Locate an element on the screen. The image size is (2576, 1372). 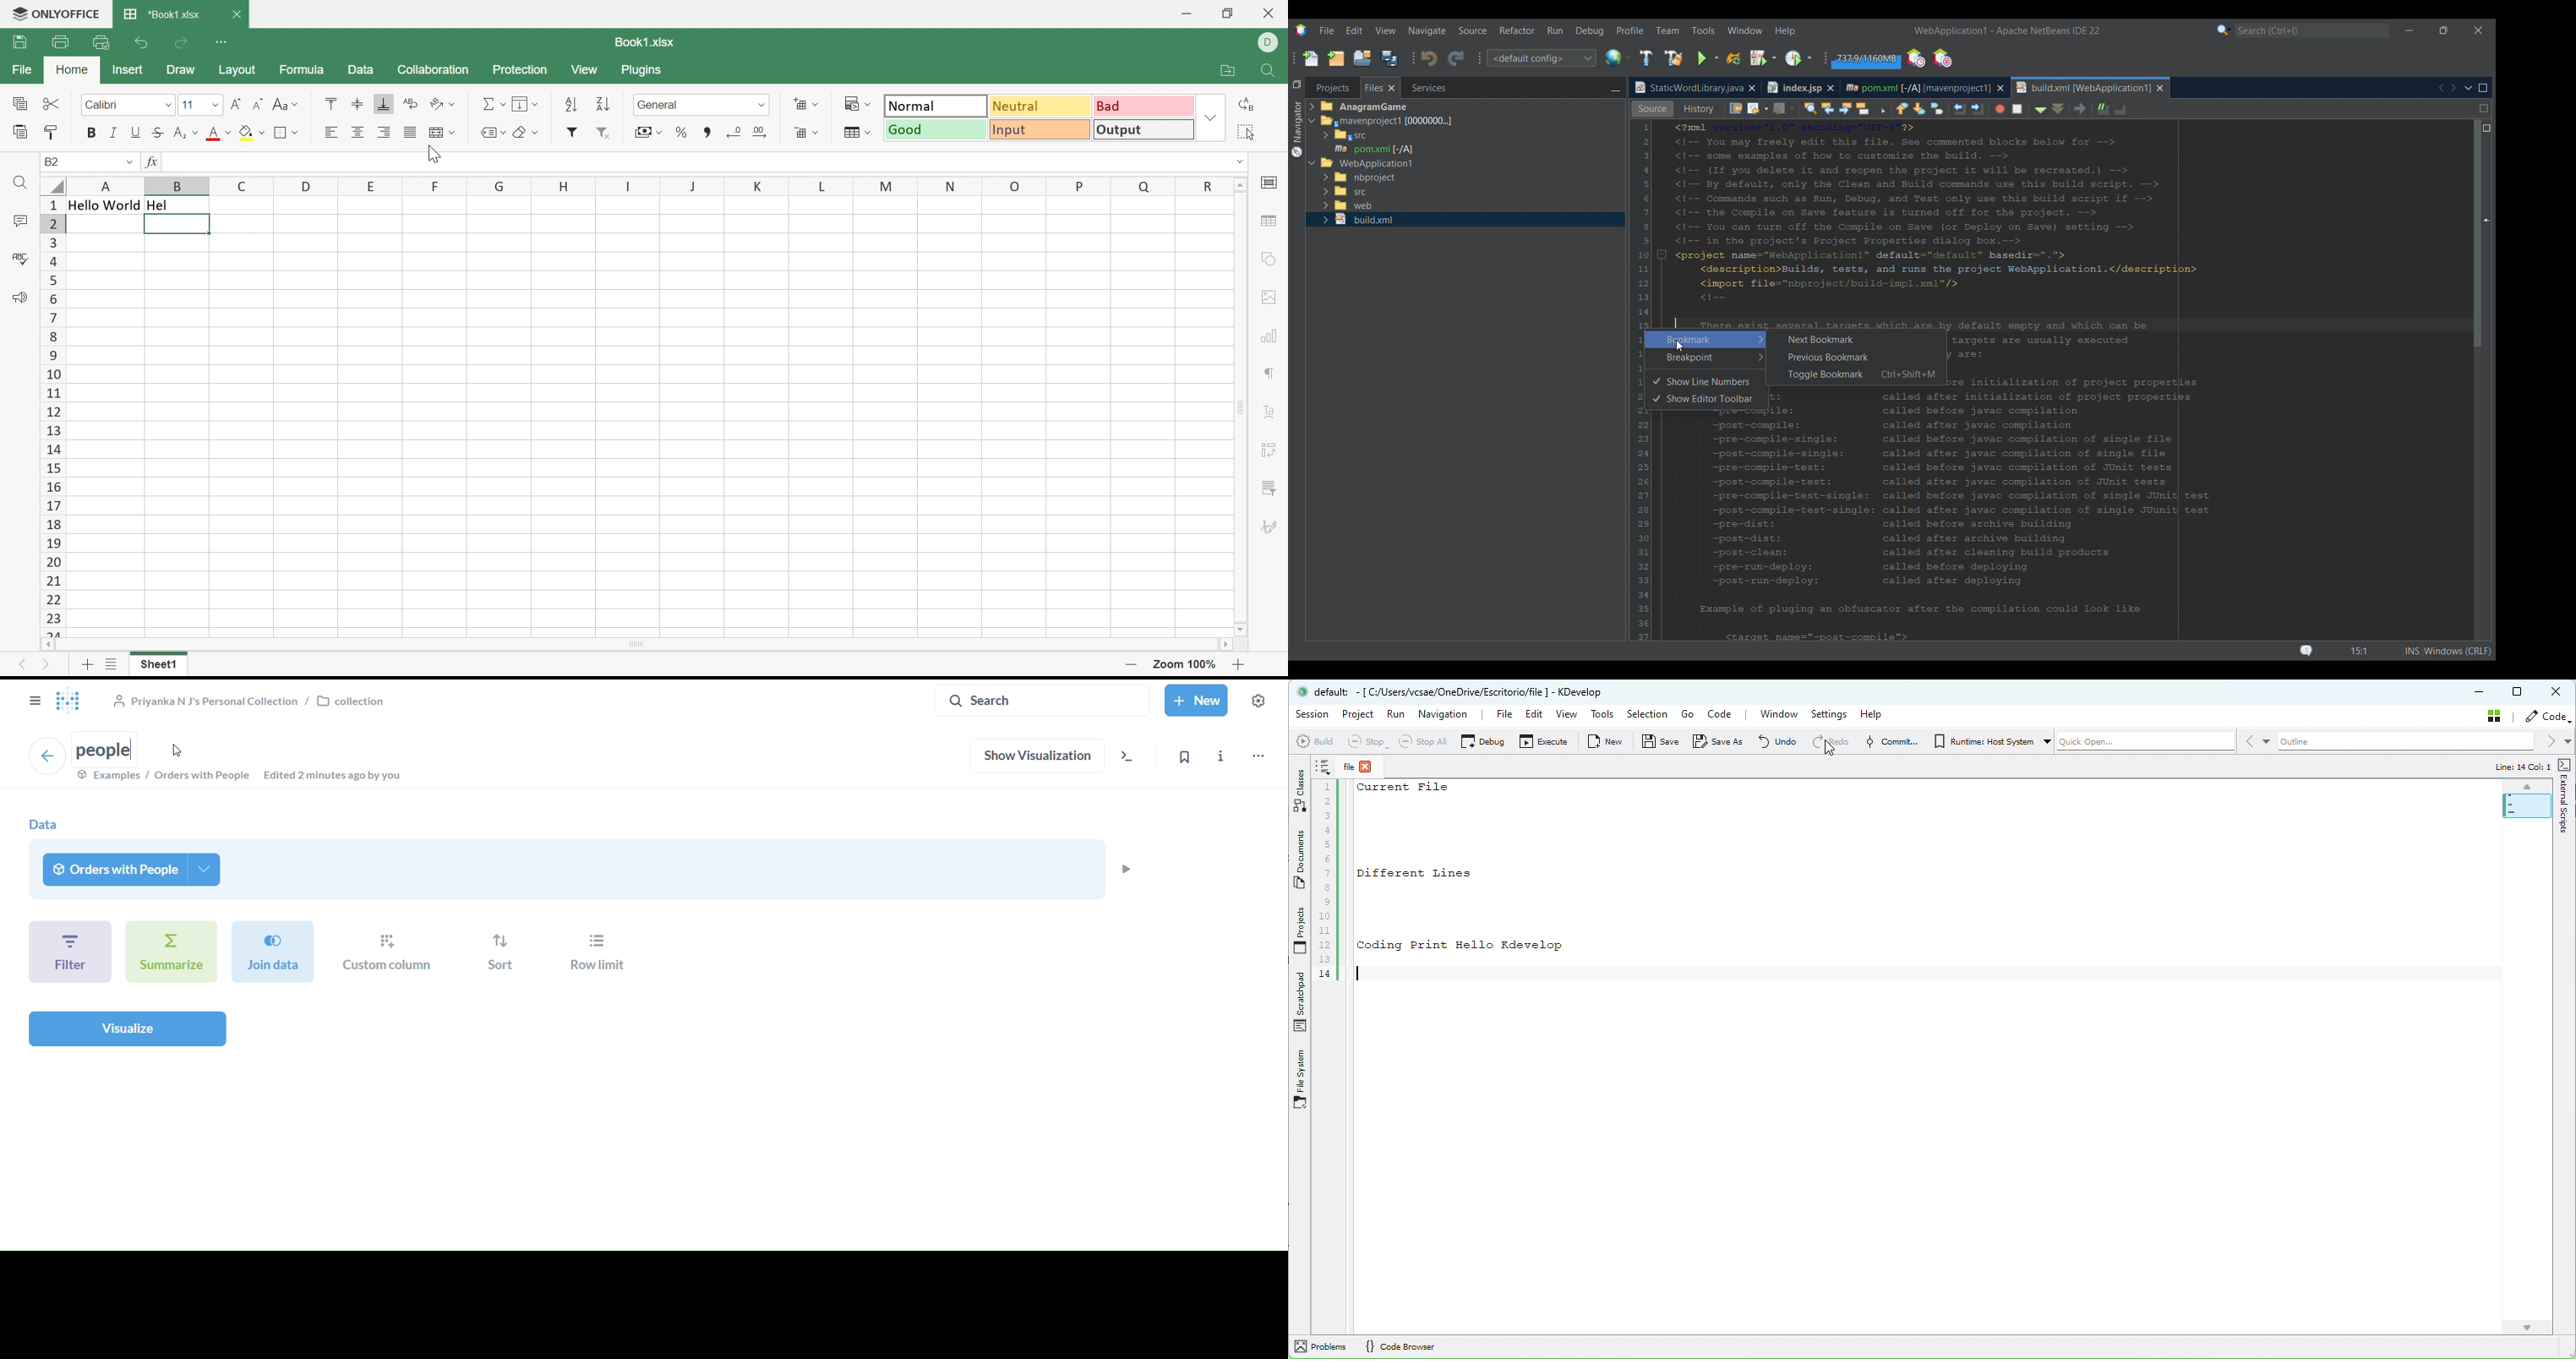
Slicer settings is located at coordinates (1271, 488).